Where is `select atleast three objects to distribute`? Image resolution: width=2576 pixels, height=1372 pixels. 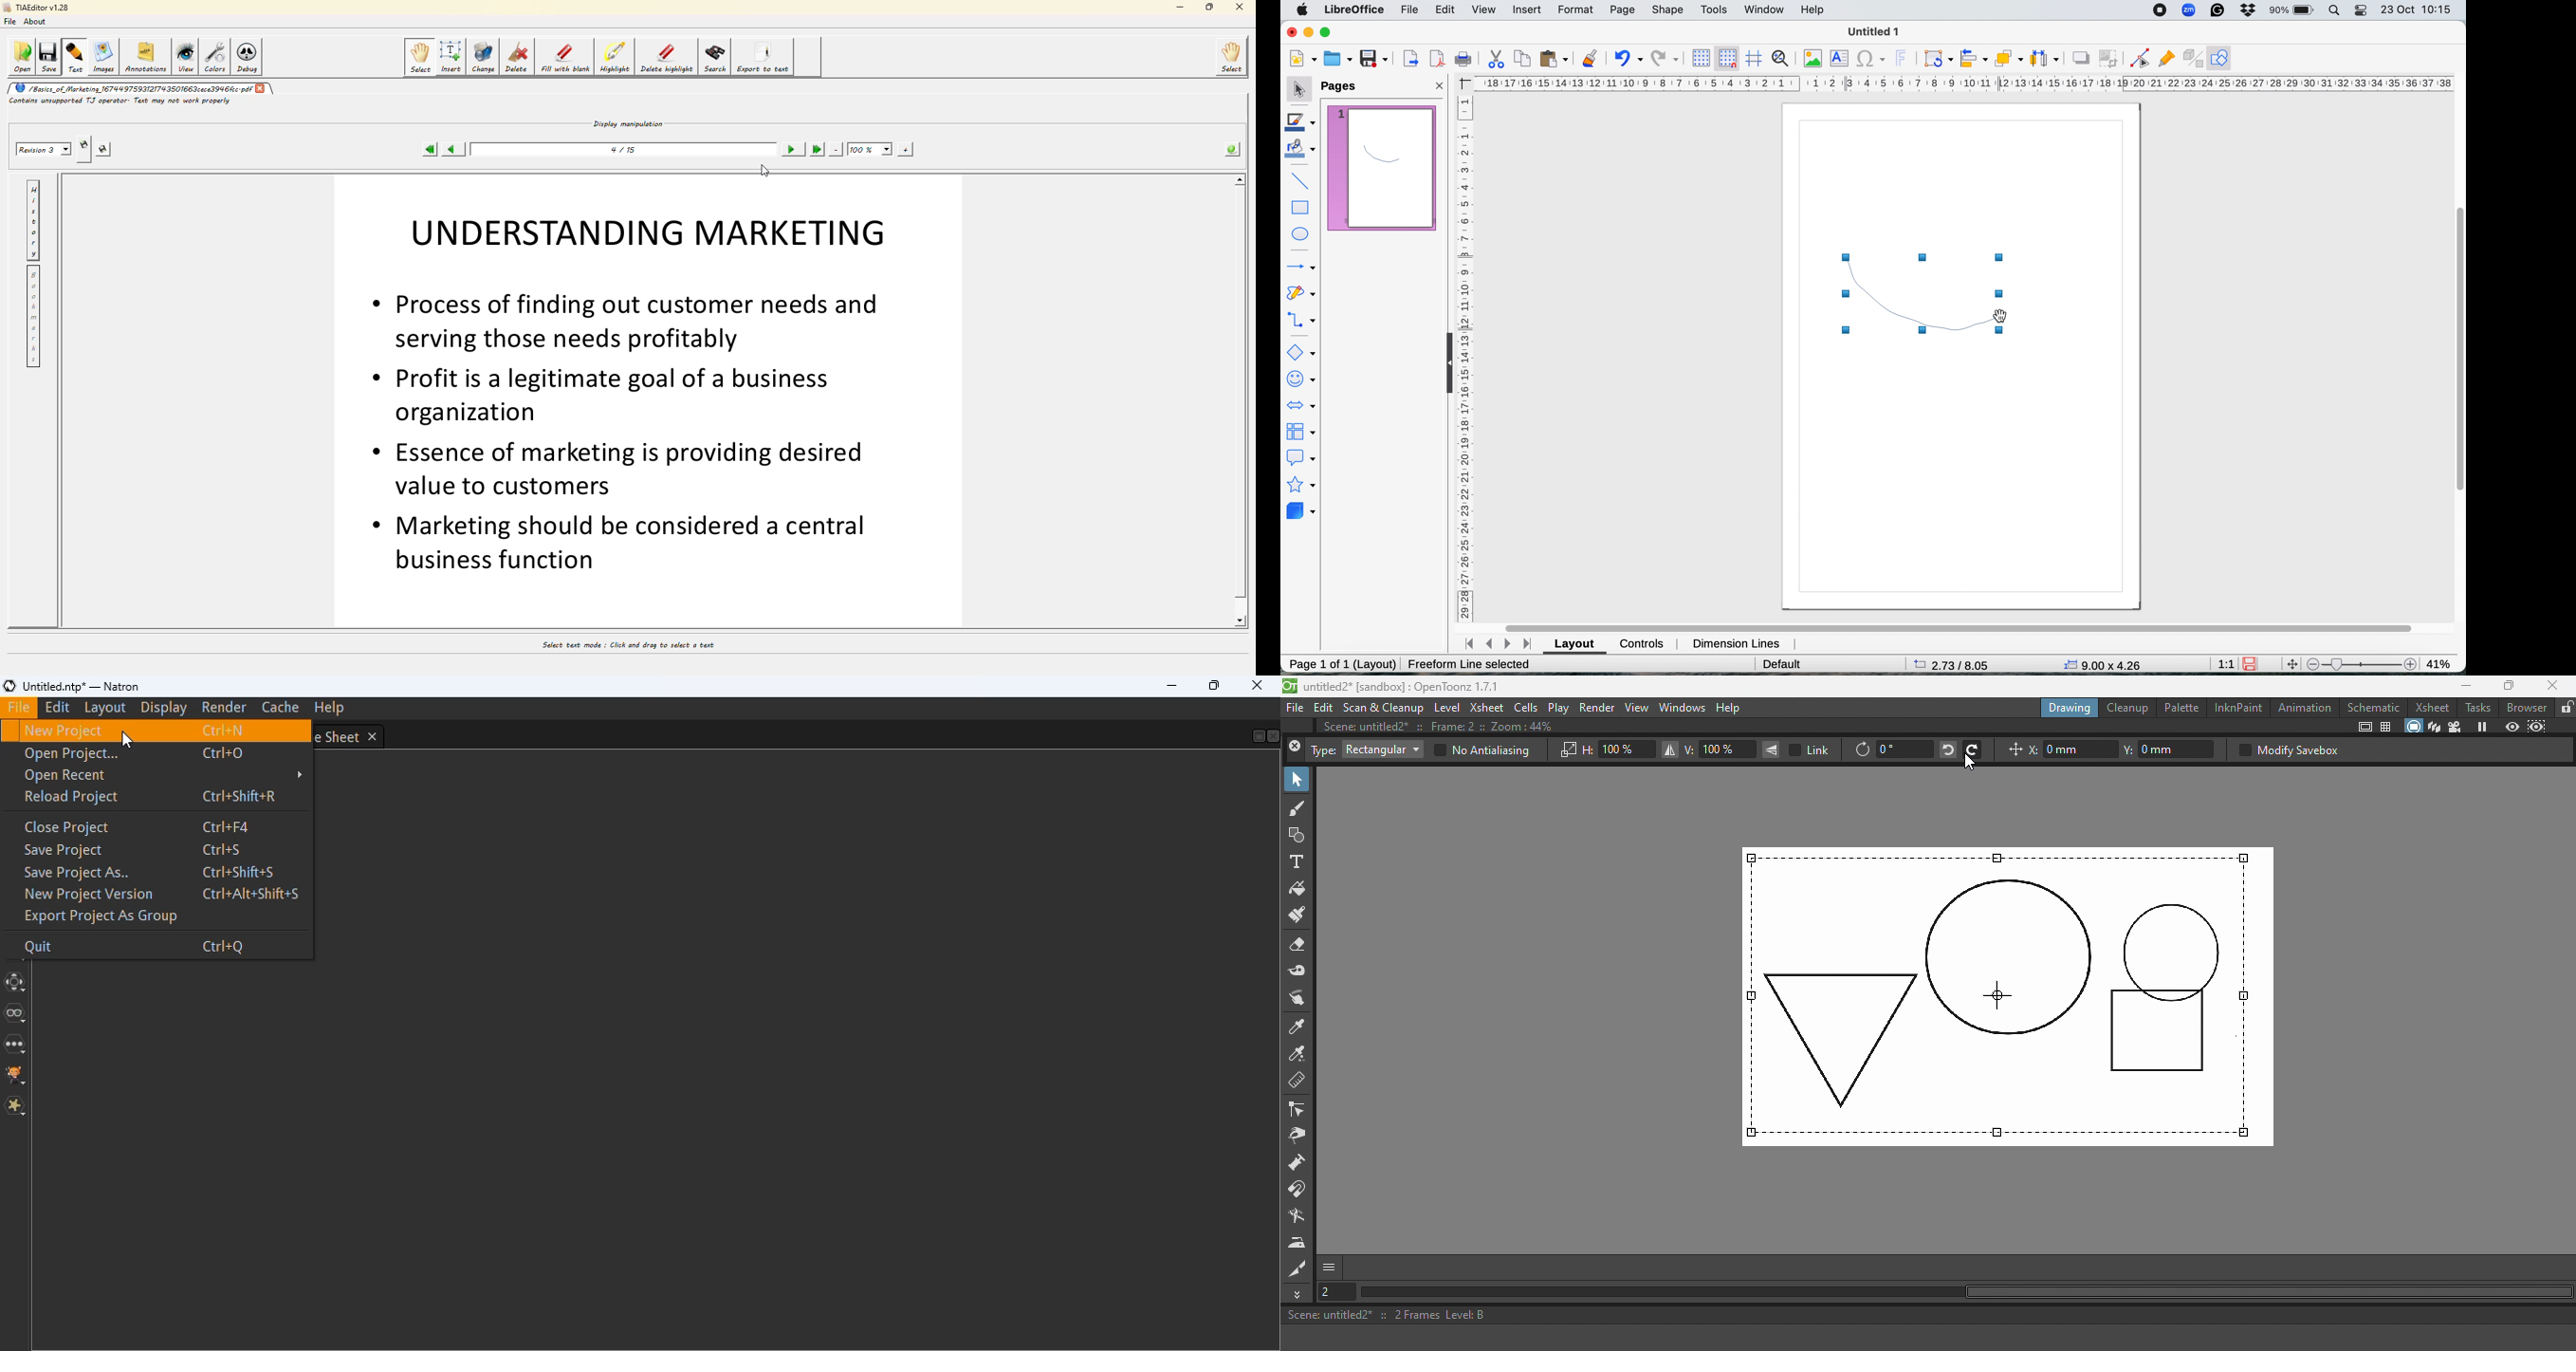 select atleast three objects to distribute is located at coordinates (2045, 58).